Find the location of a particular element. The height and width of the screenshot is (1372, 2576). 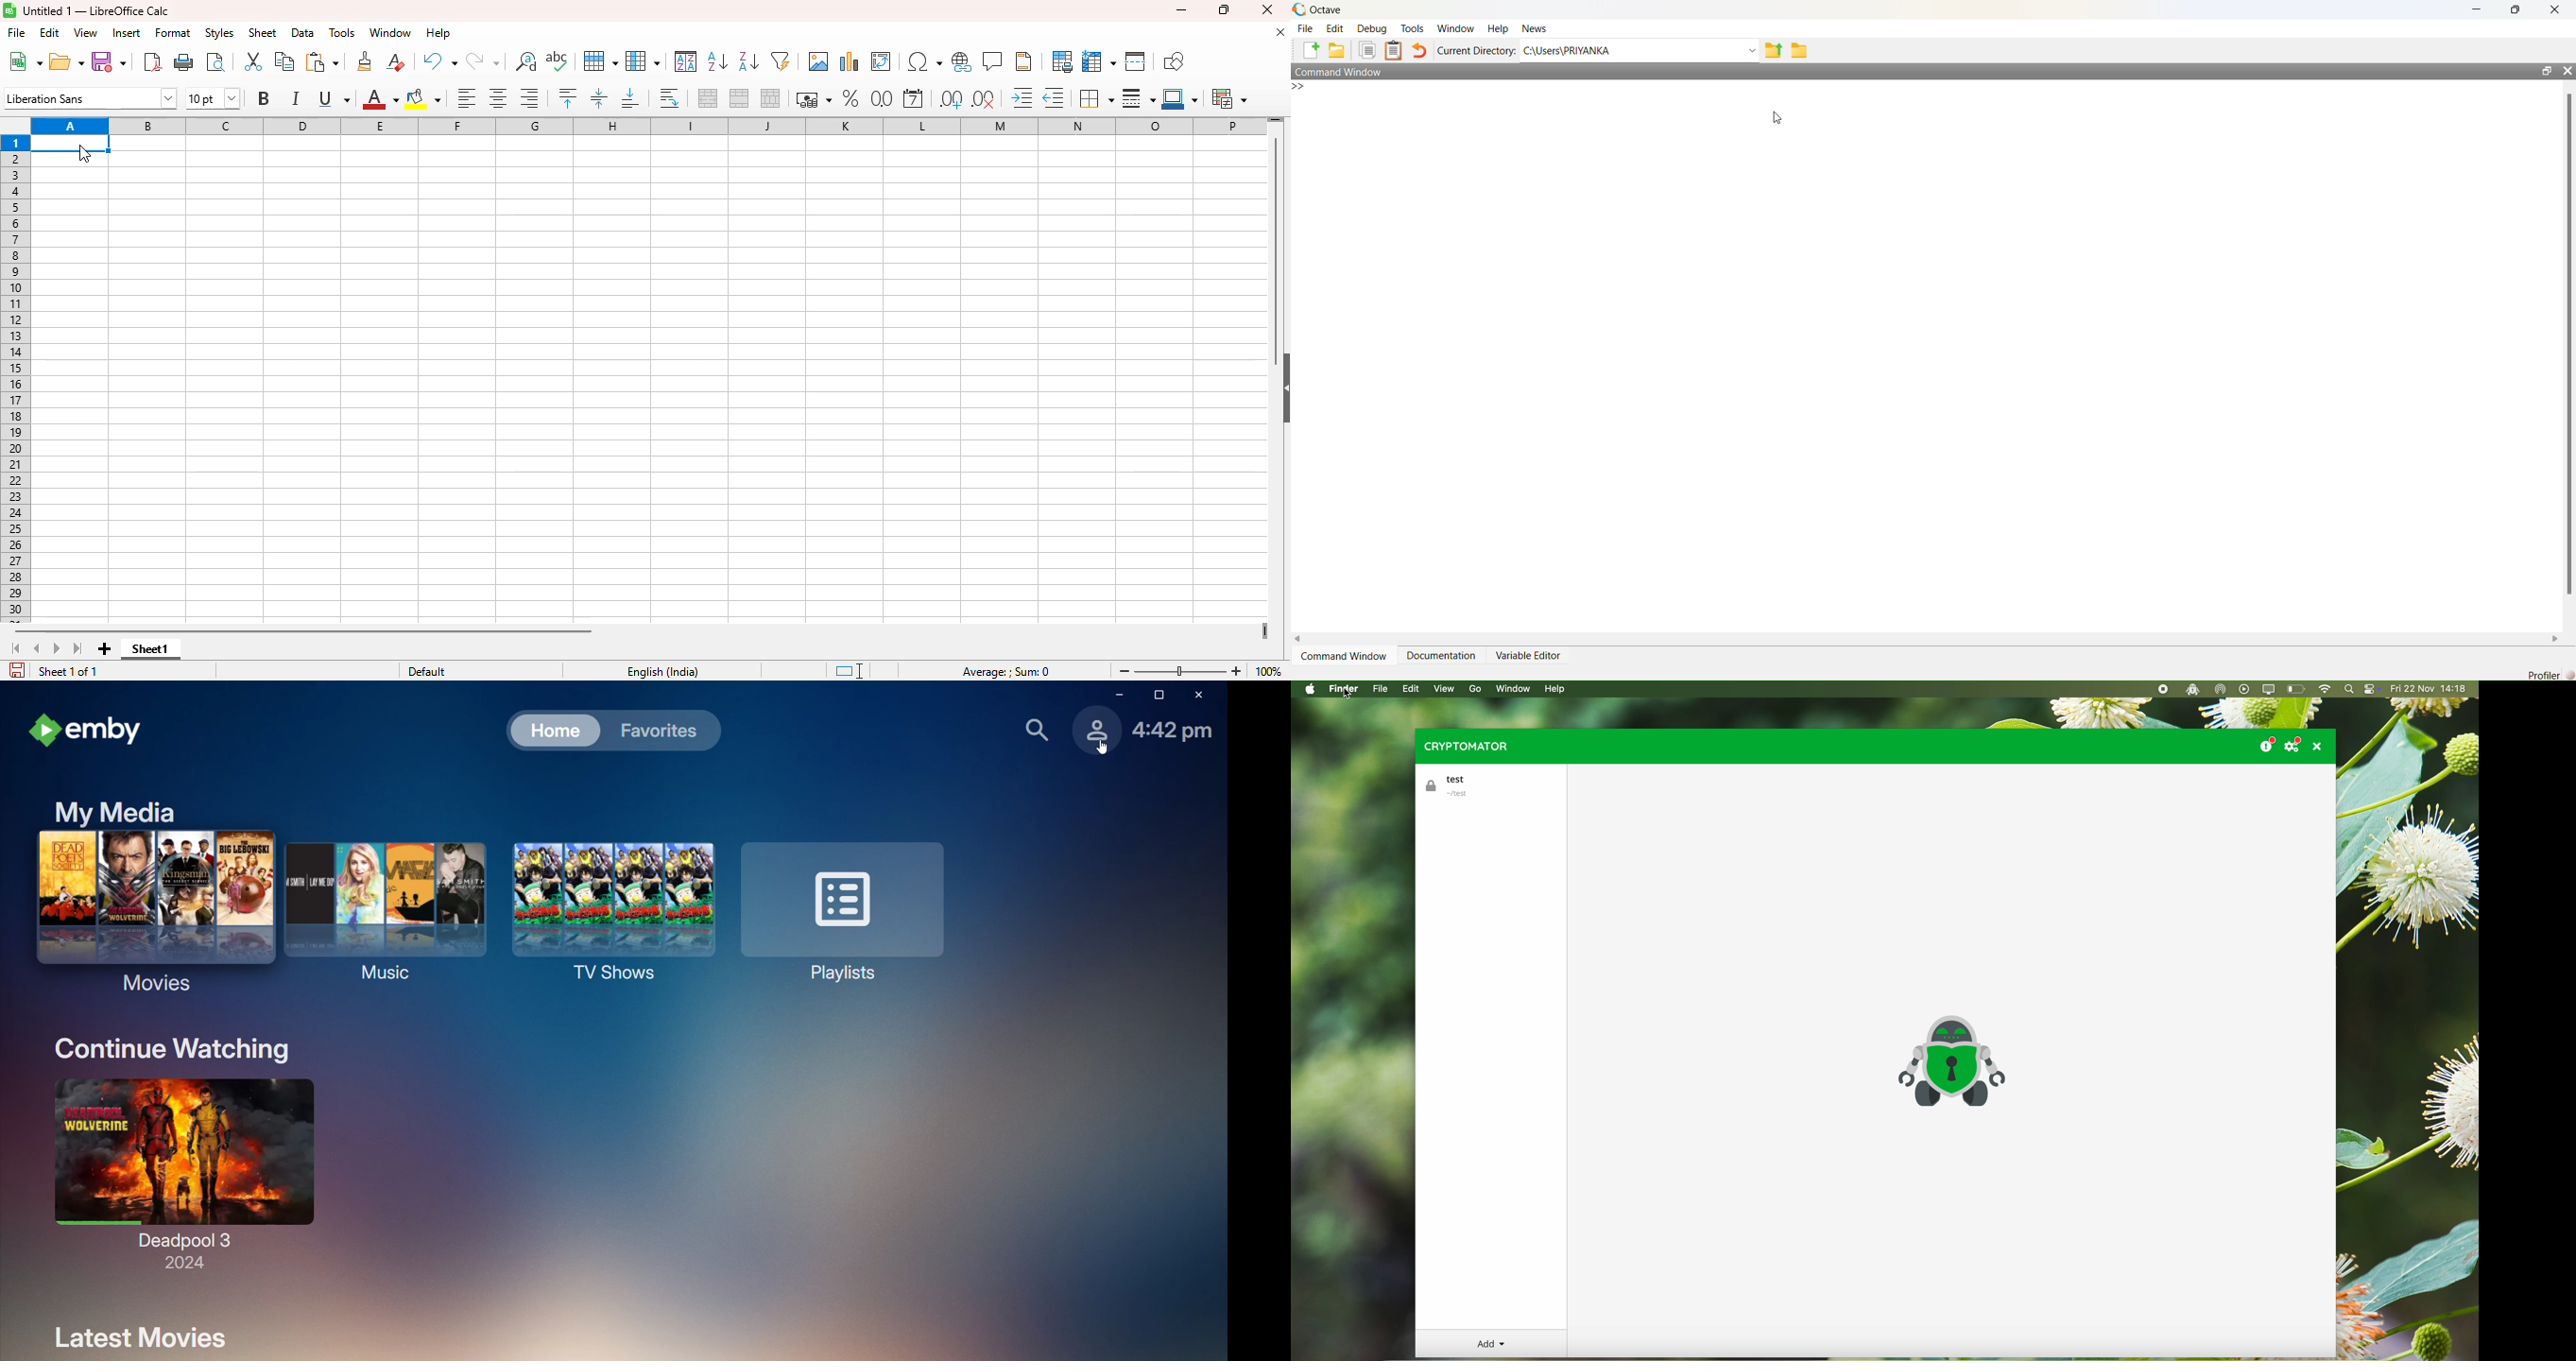

spotlight search is located at coordinates (2349, 689).